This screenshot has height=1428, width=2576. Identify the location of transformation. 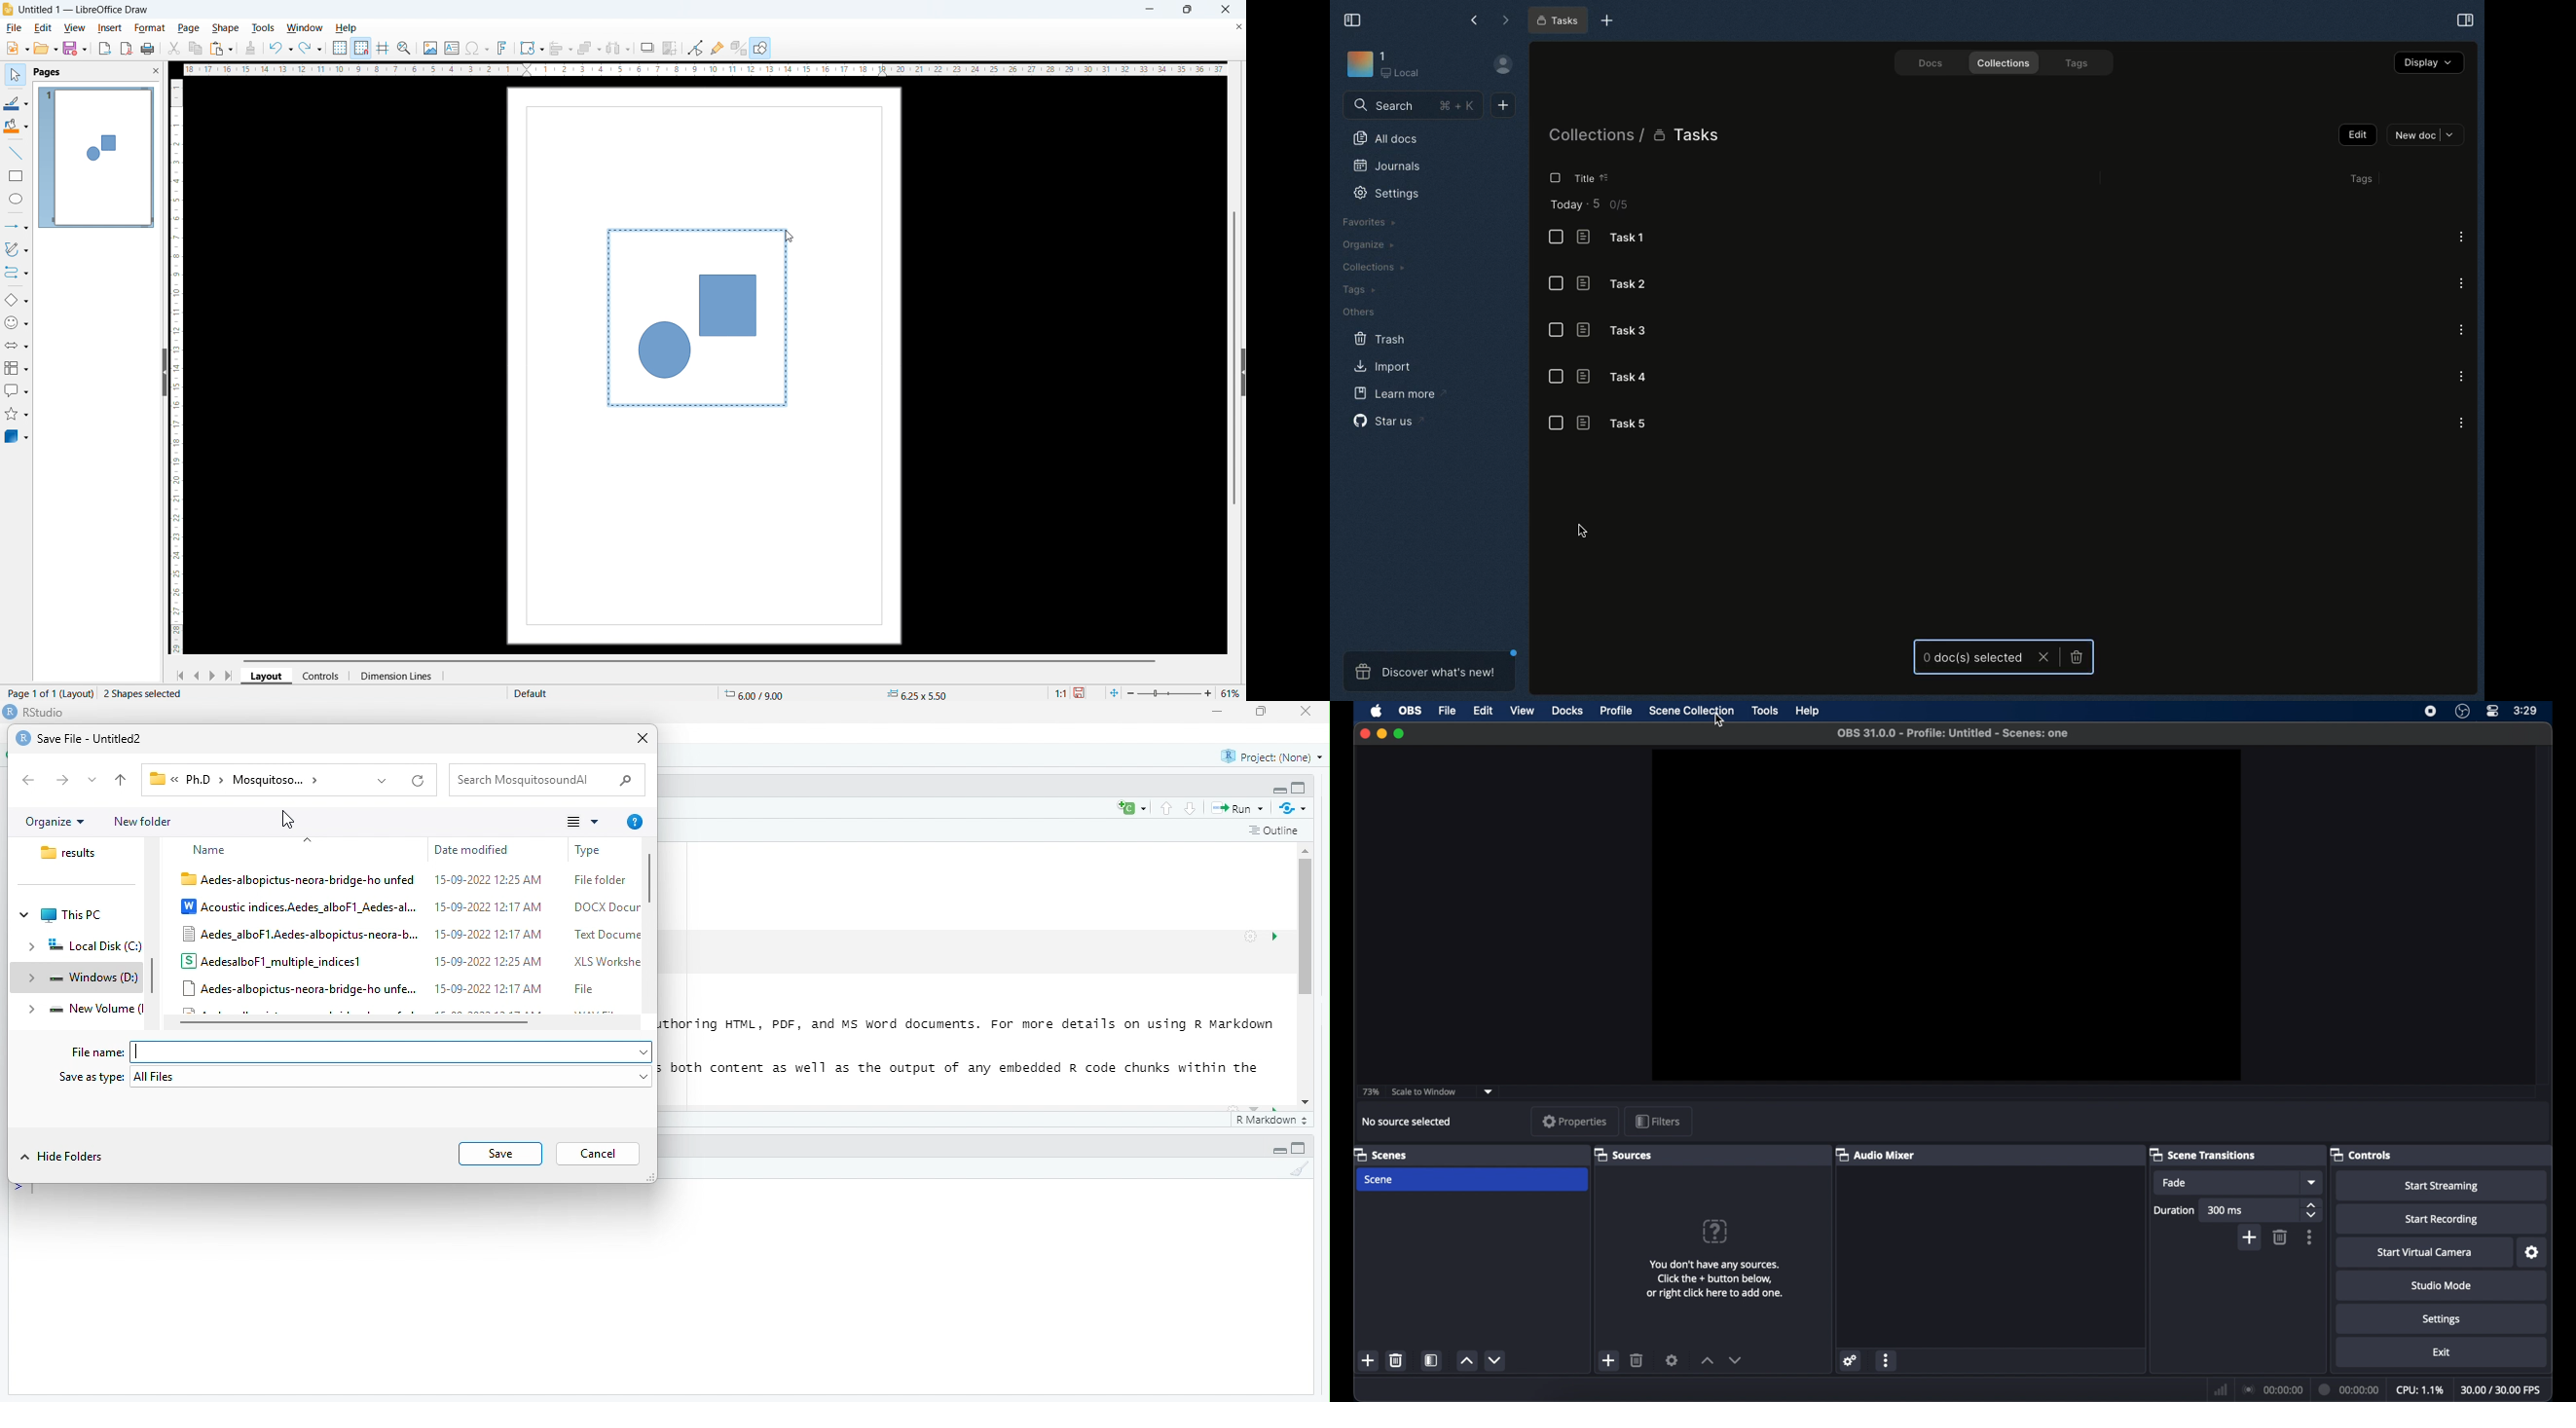
(531, 49).